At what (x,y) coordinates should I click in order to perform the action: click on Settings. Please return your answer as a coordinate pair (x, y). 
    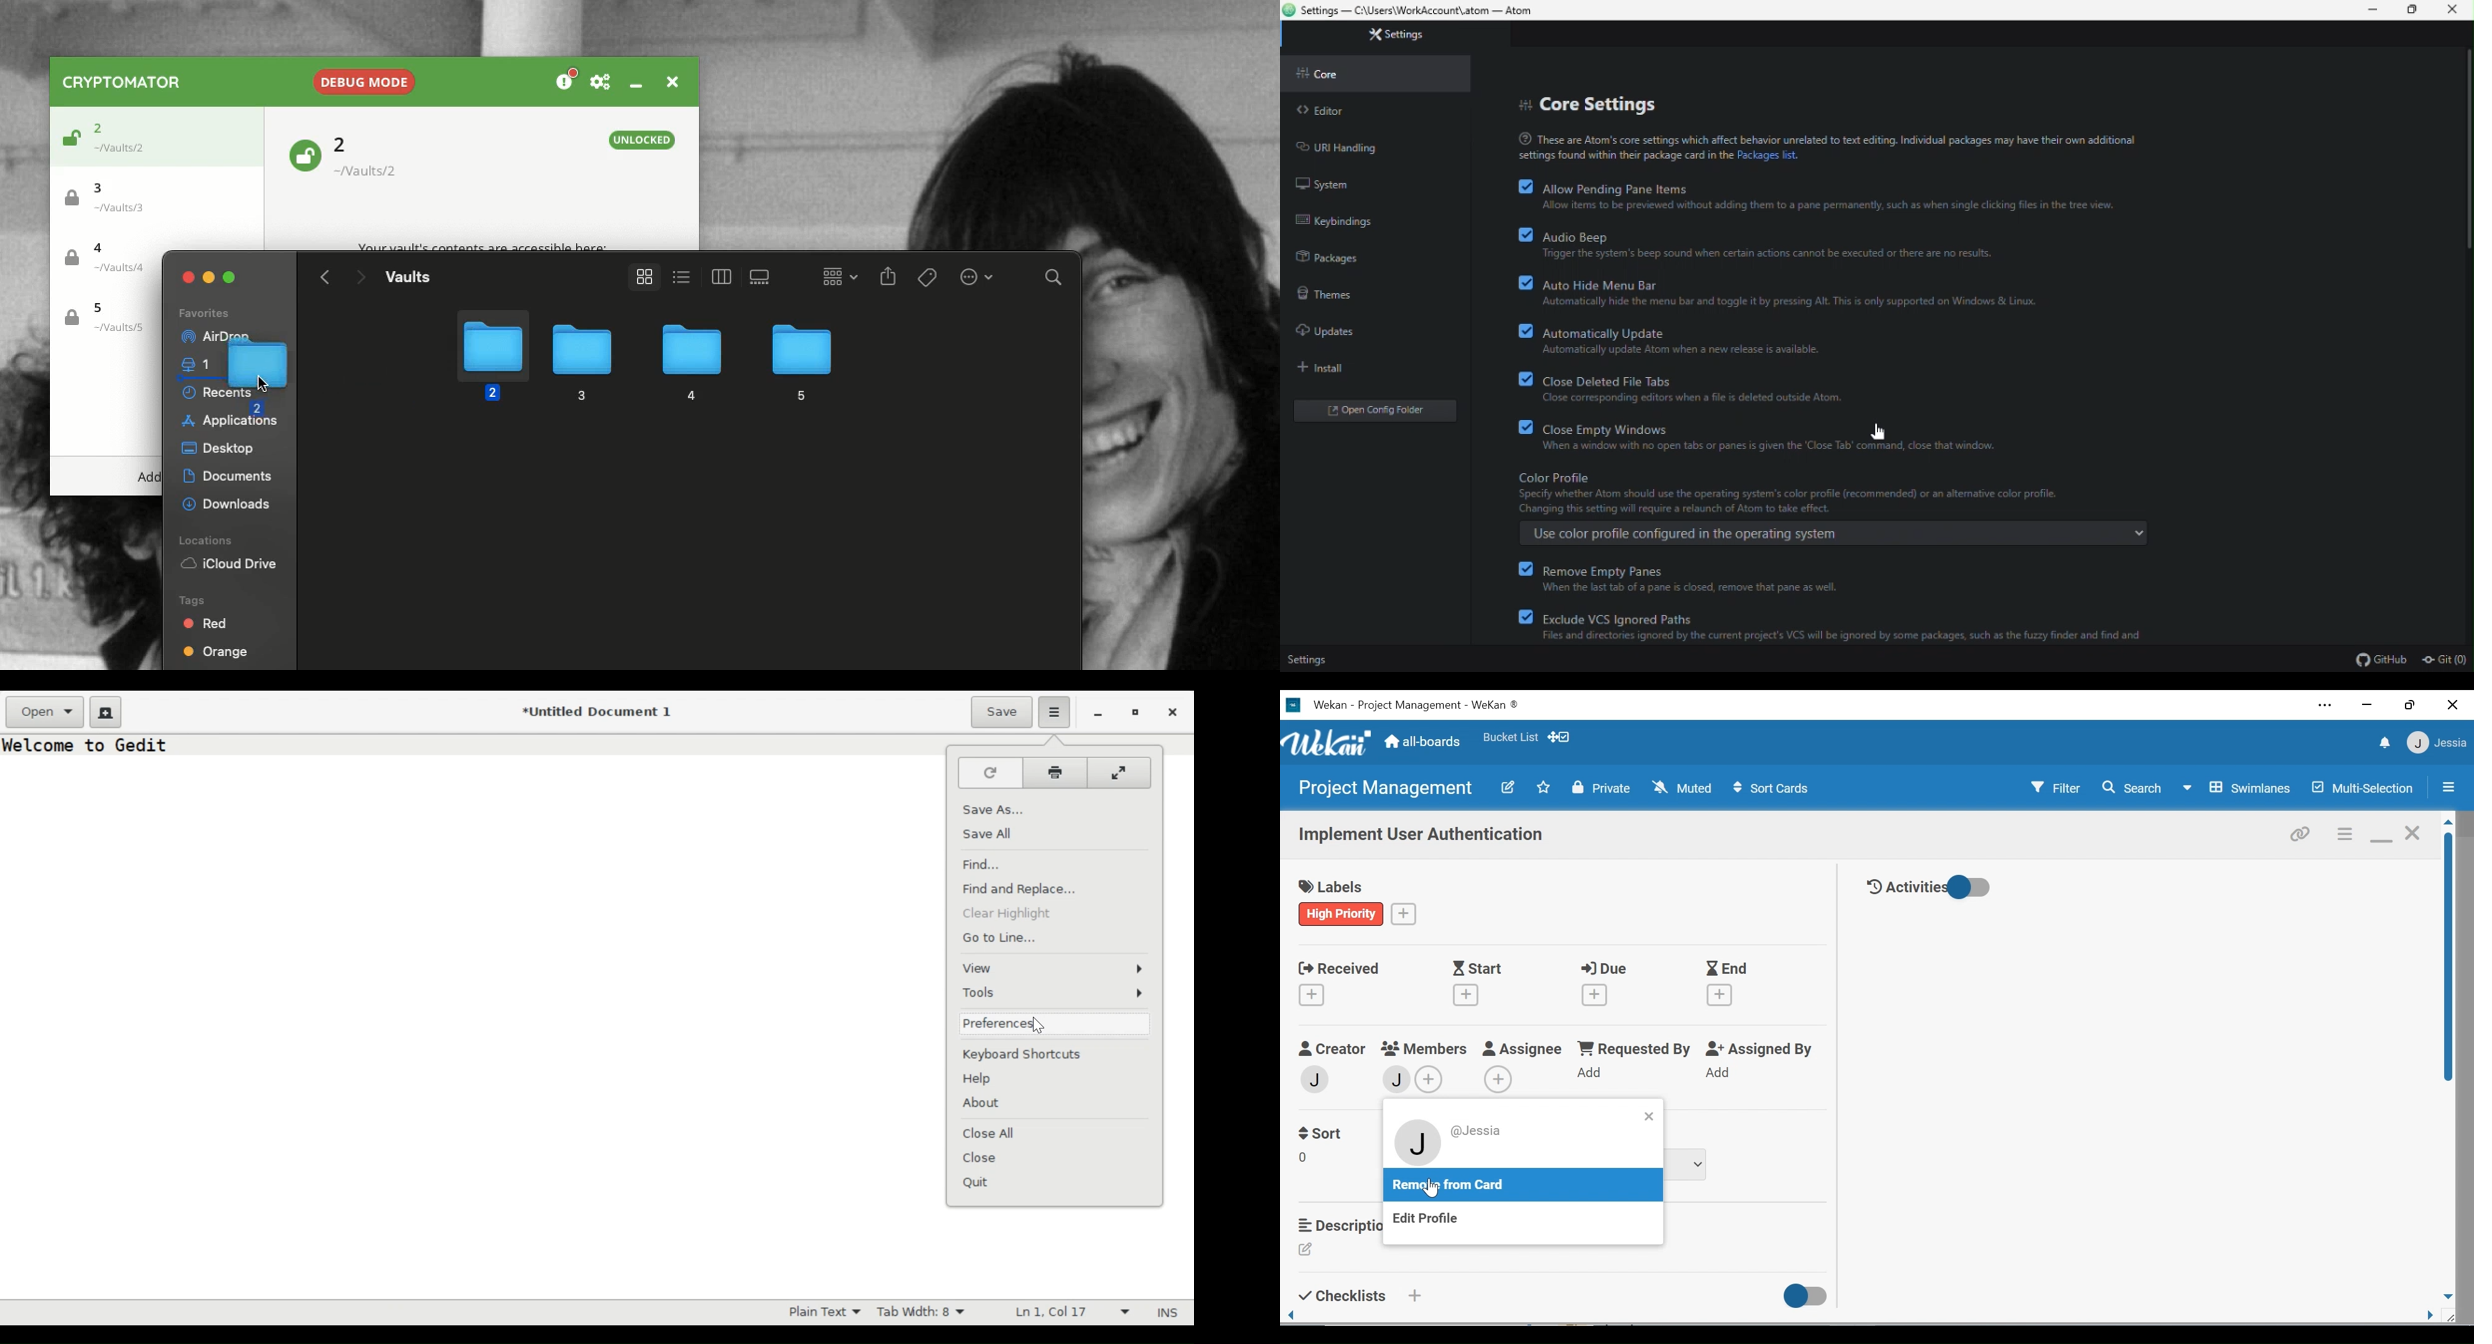
    Looking at the image, I should click on (1403, 35).